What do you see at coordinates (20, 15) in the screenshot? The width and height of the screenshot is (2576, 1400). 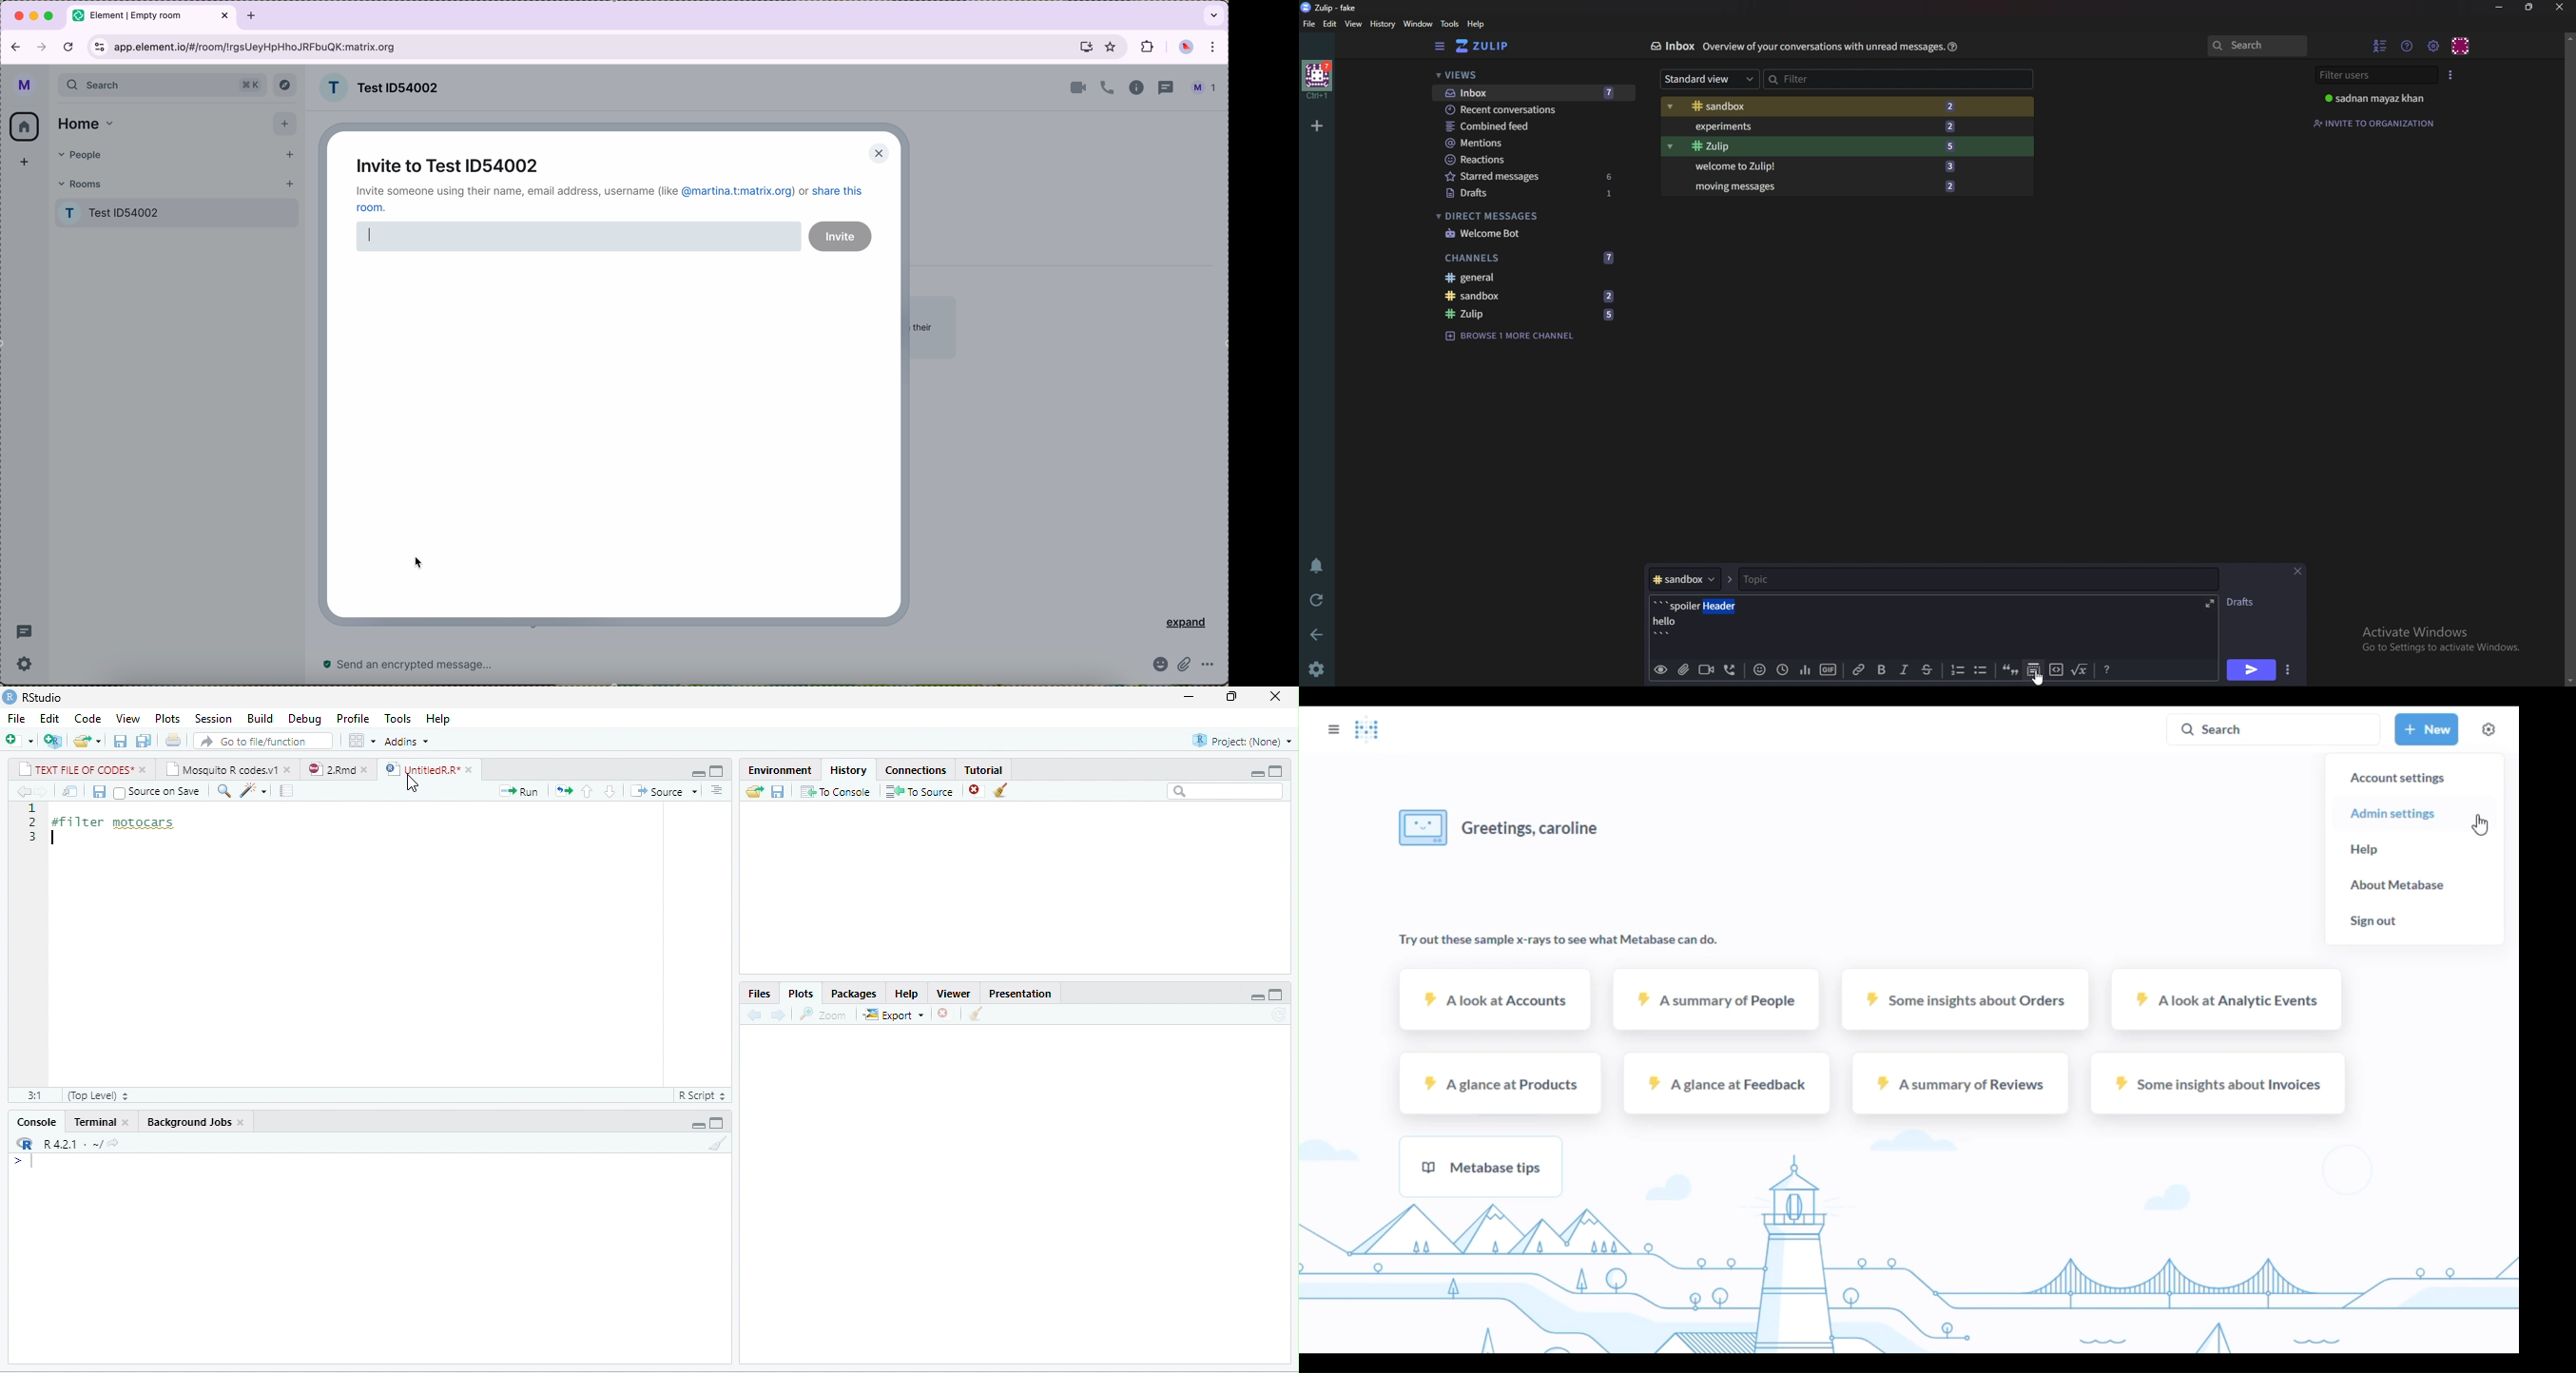 I see `close Google Chrome` at bounding box center [20, 15].